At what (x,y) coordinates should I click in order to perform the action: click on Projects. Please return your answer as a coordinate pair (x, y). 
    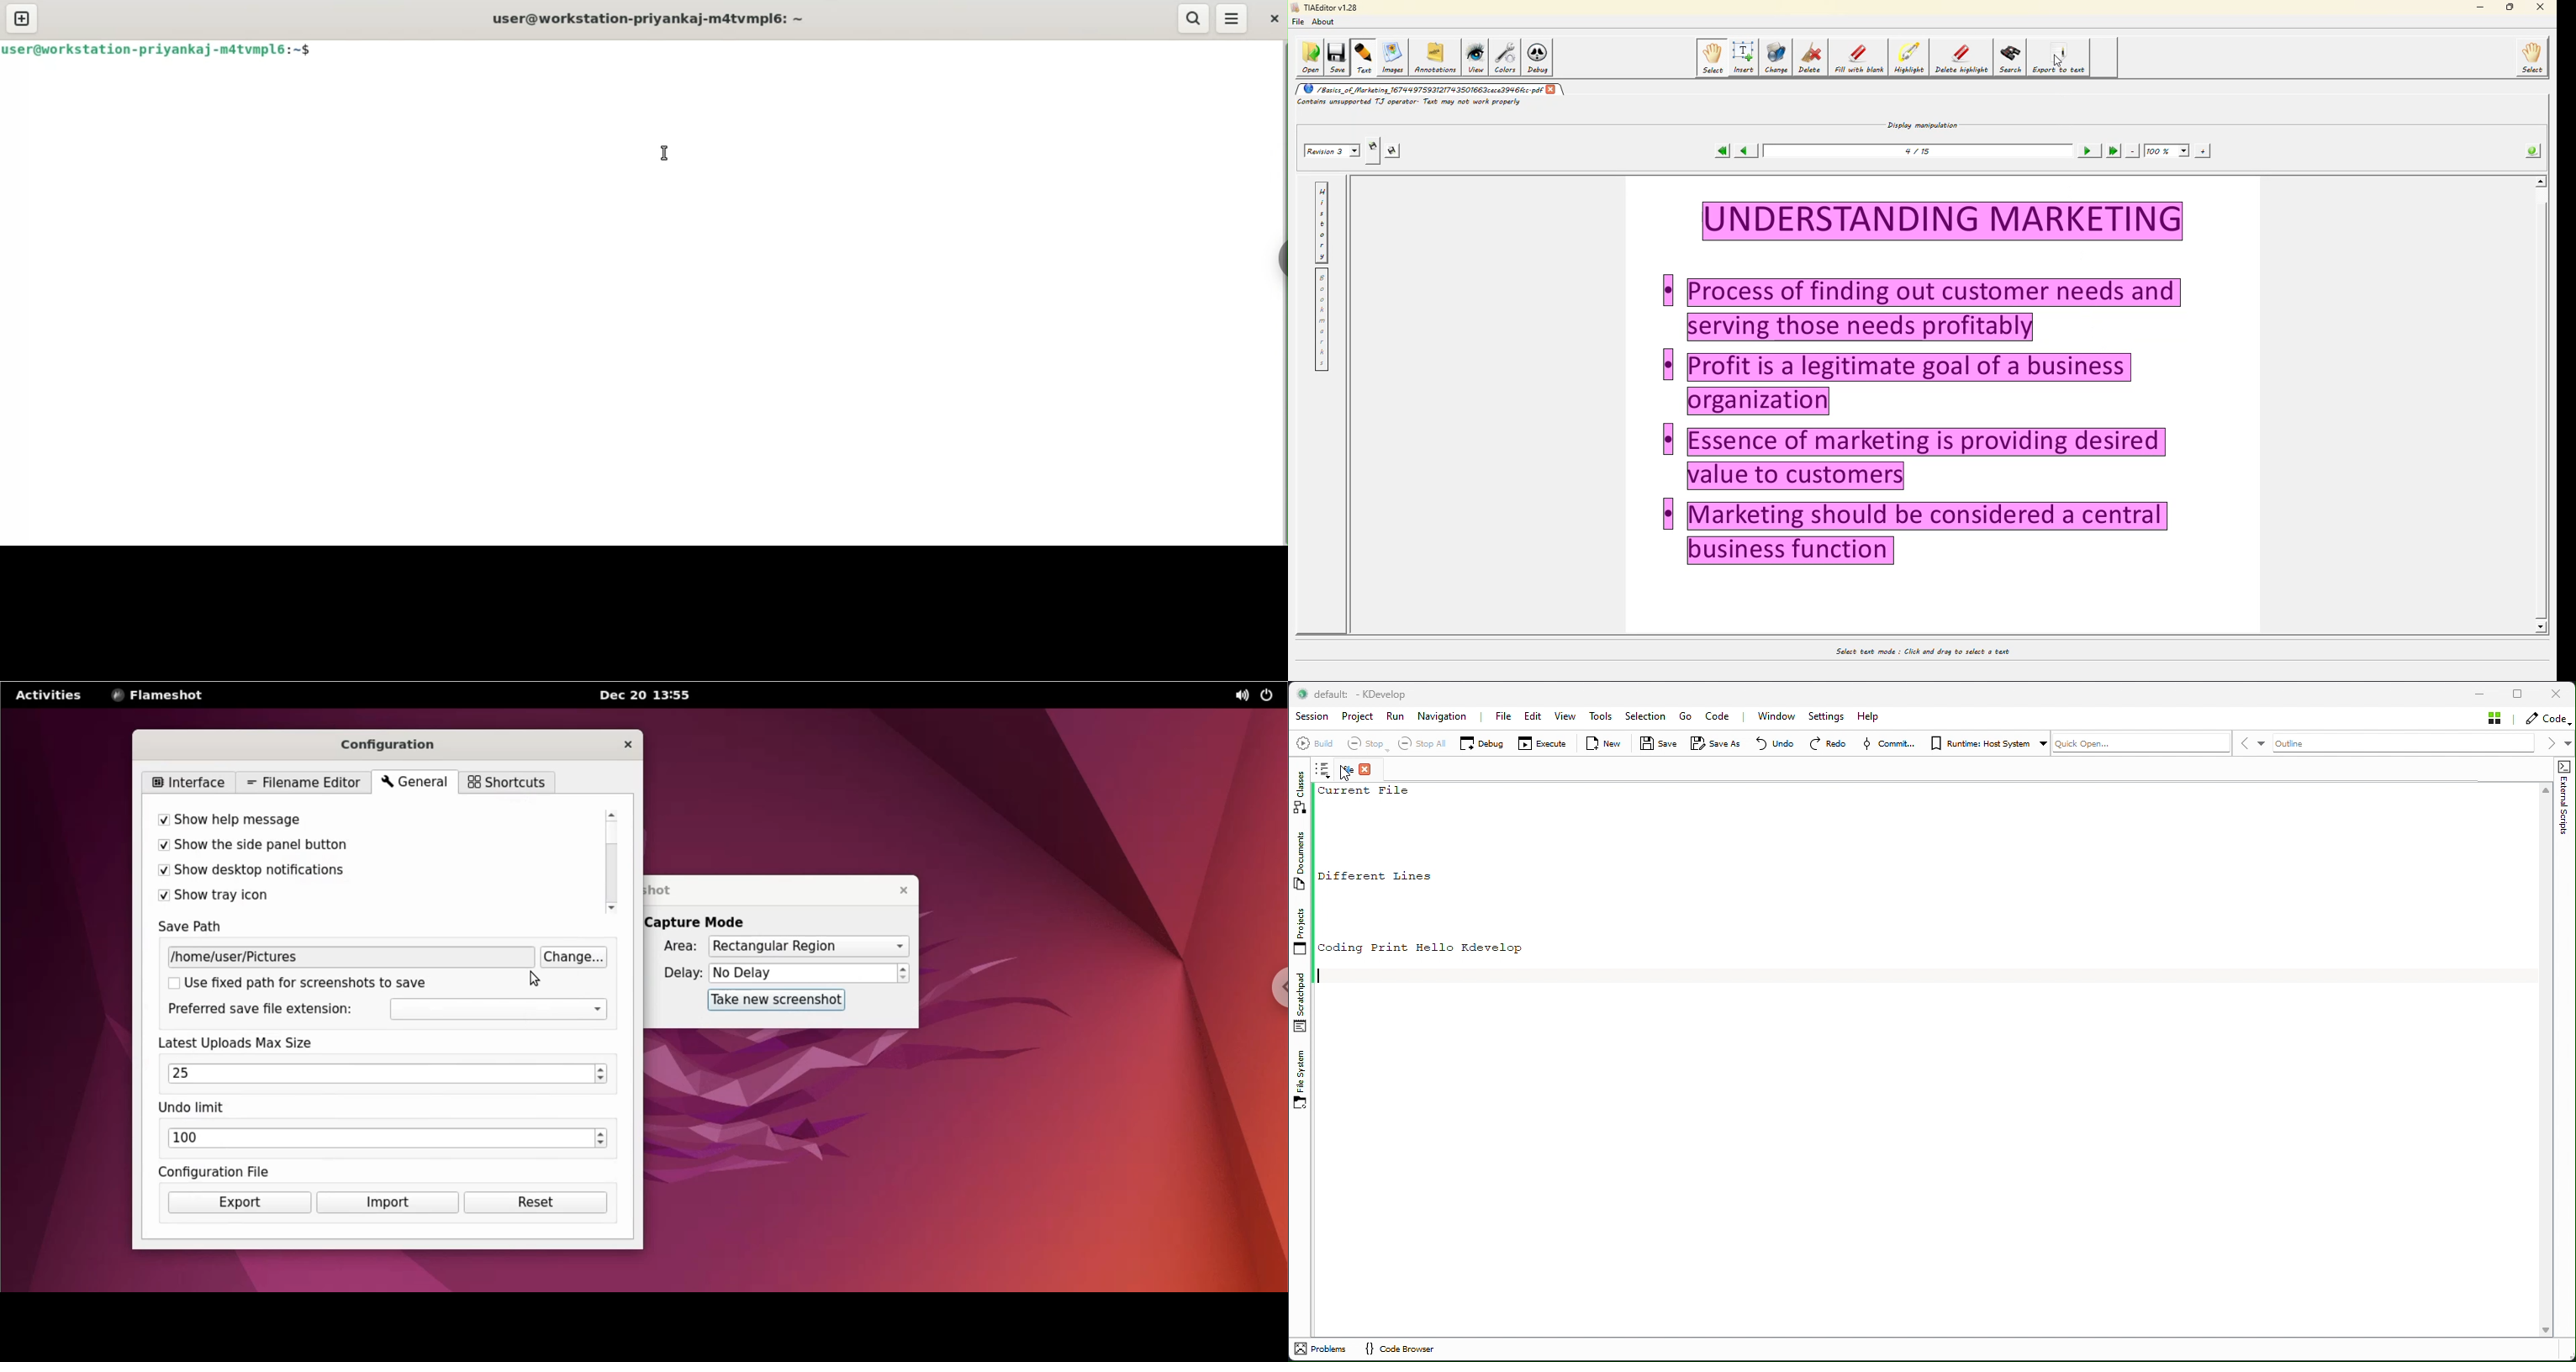
    Looking at the image, I should click on (1301, 932).